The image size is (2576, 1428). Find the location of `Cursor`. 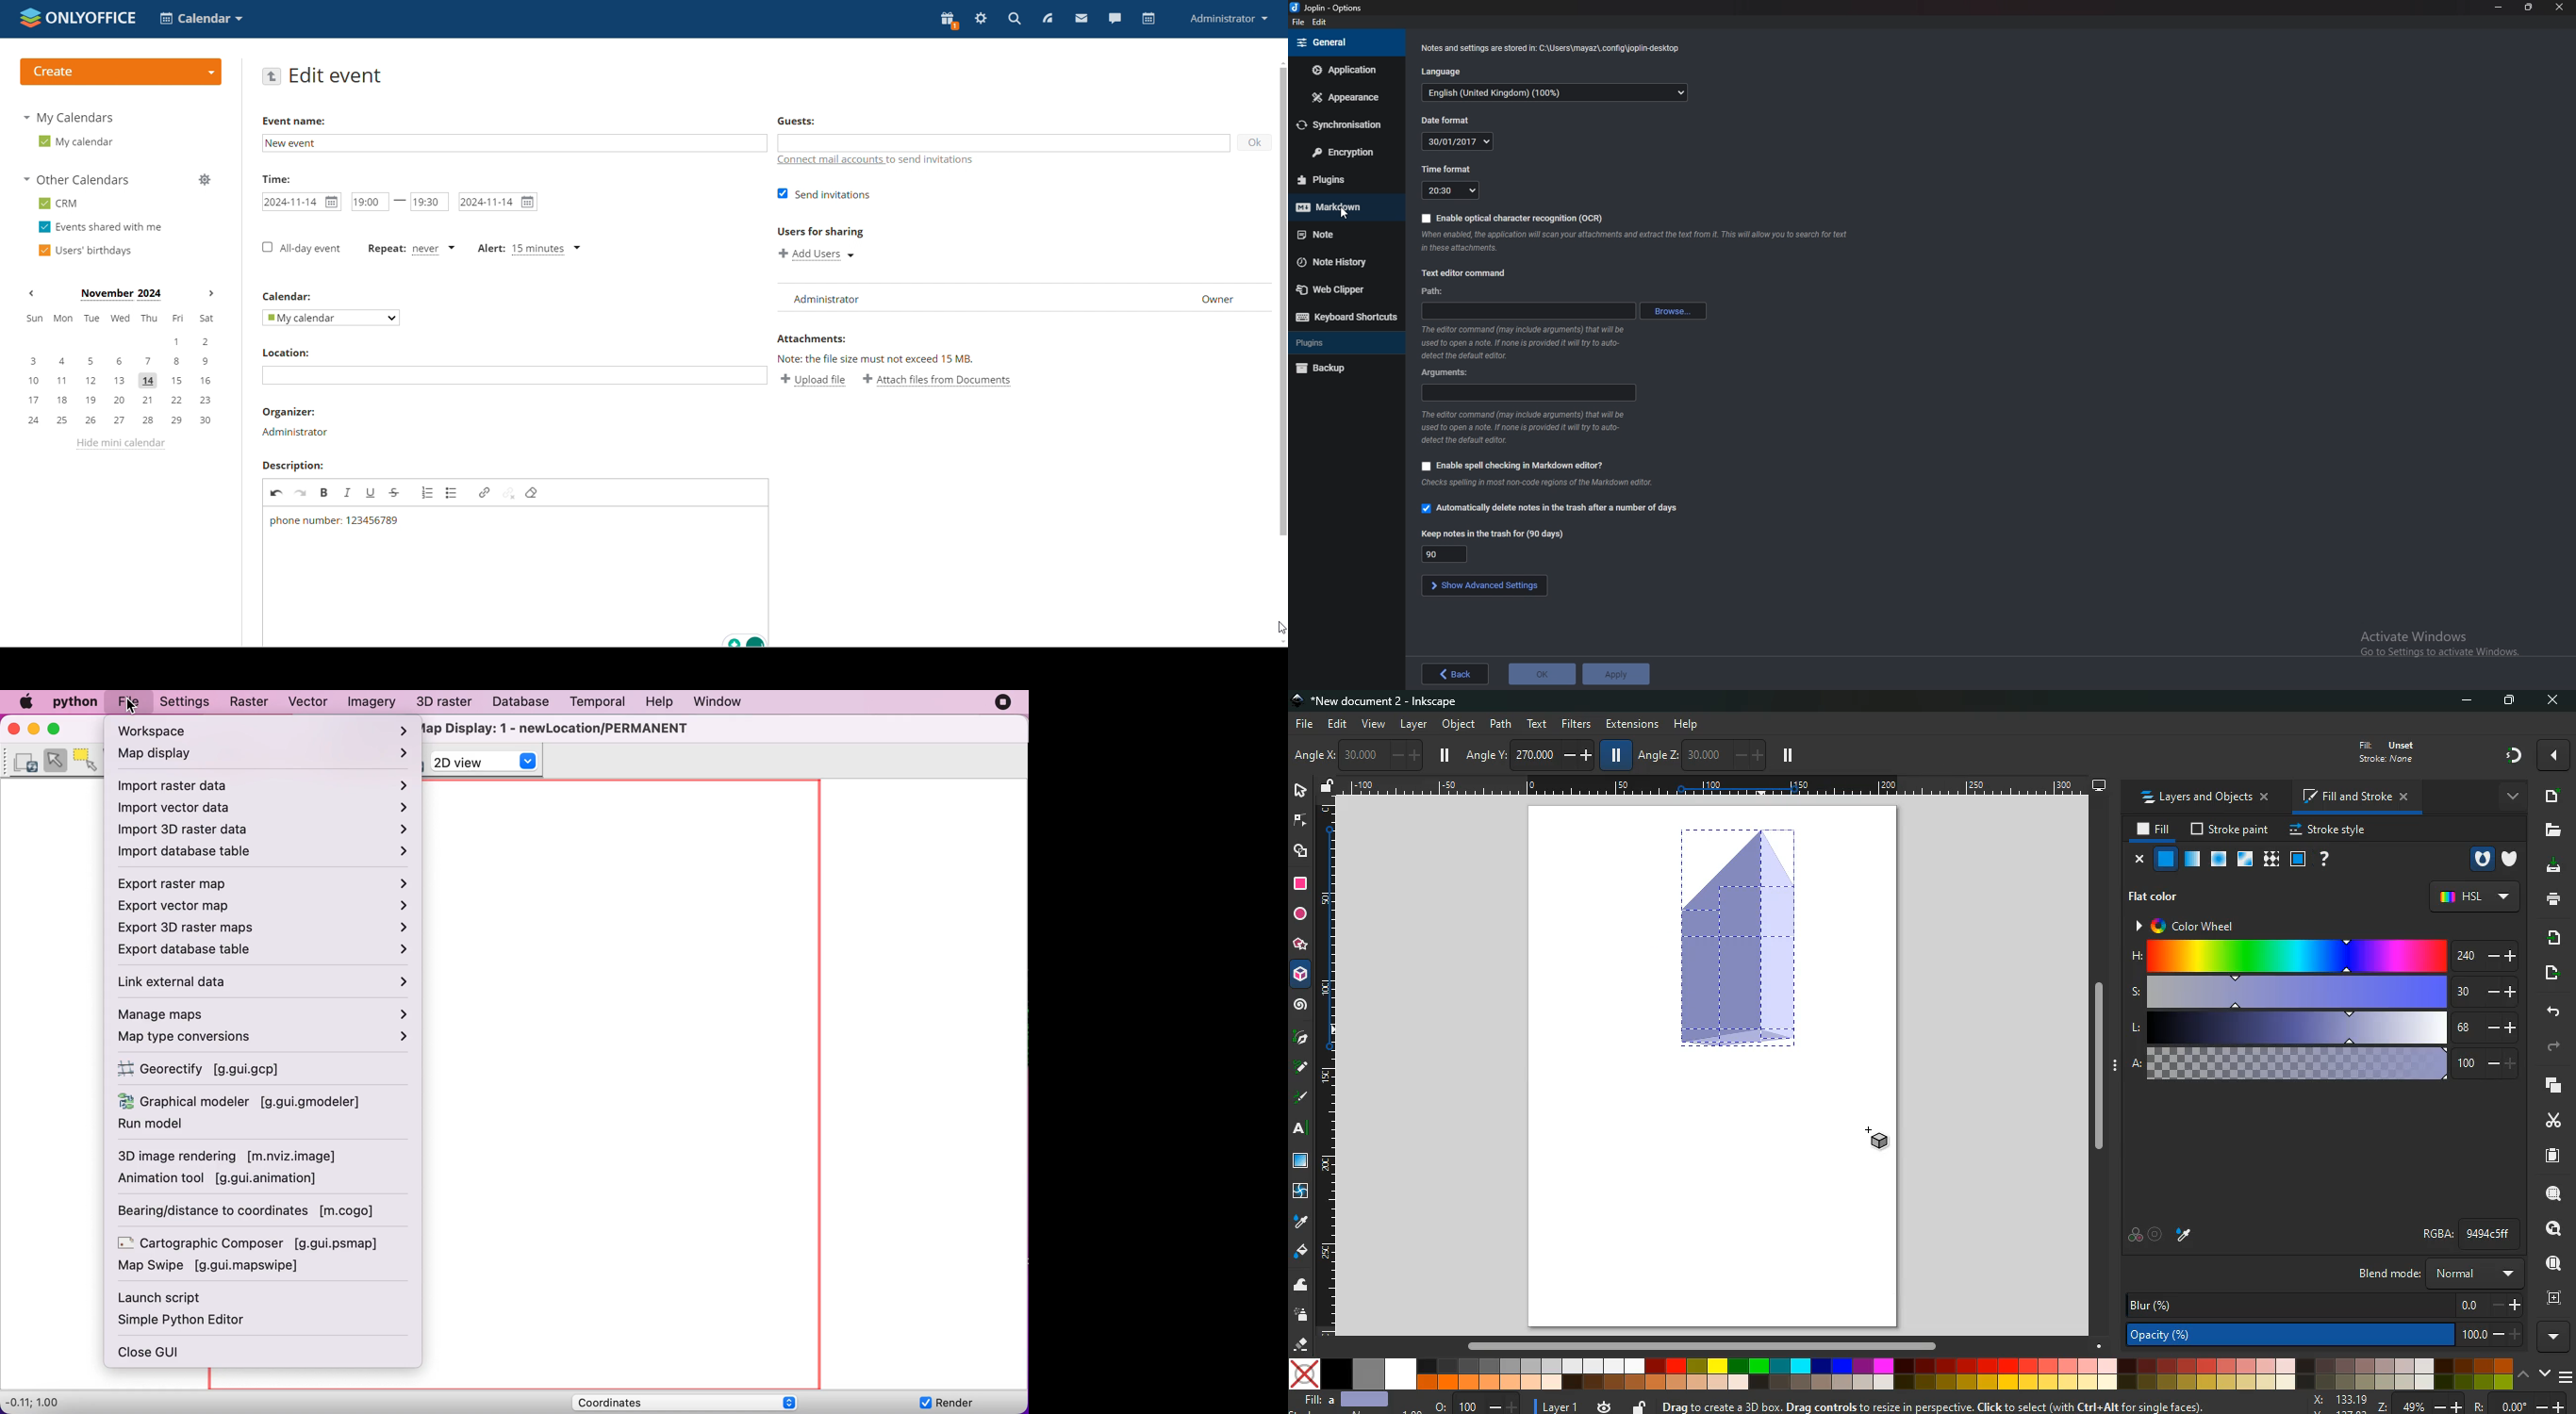

Cursor is located at coordinates (1869, 1131).